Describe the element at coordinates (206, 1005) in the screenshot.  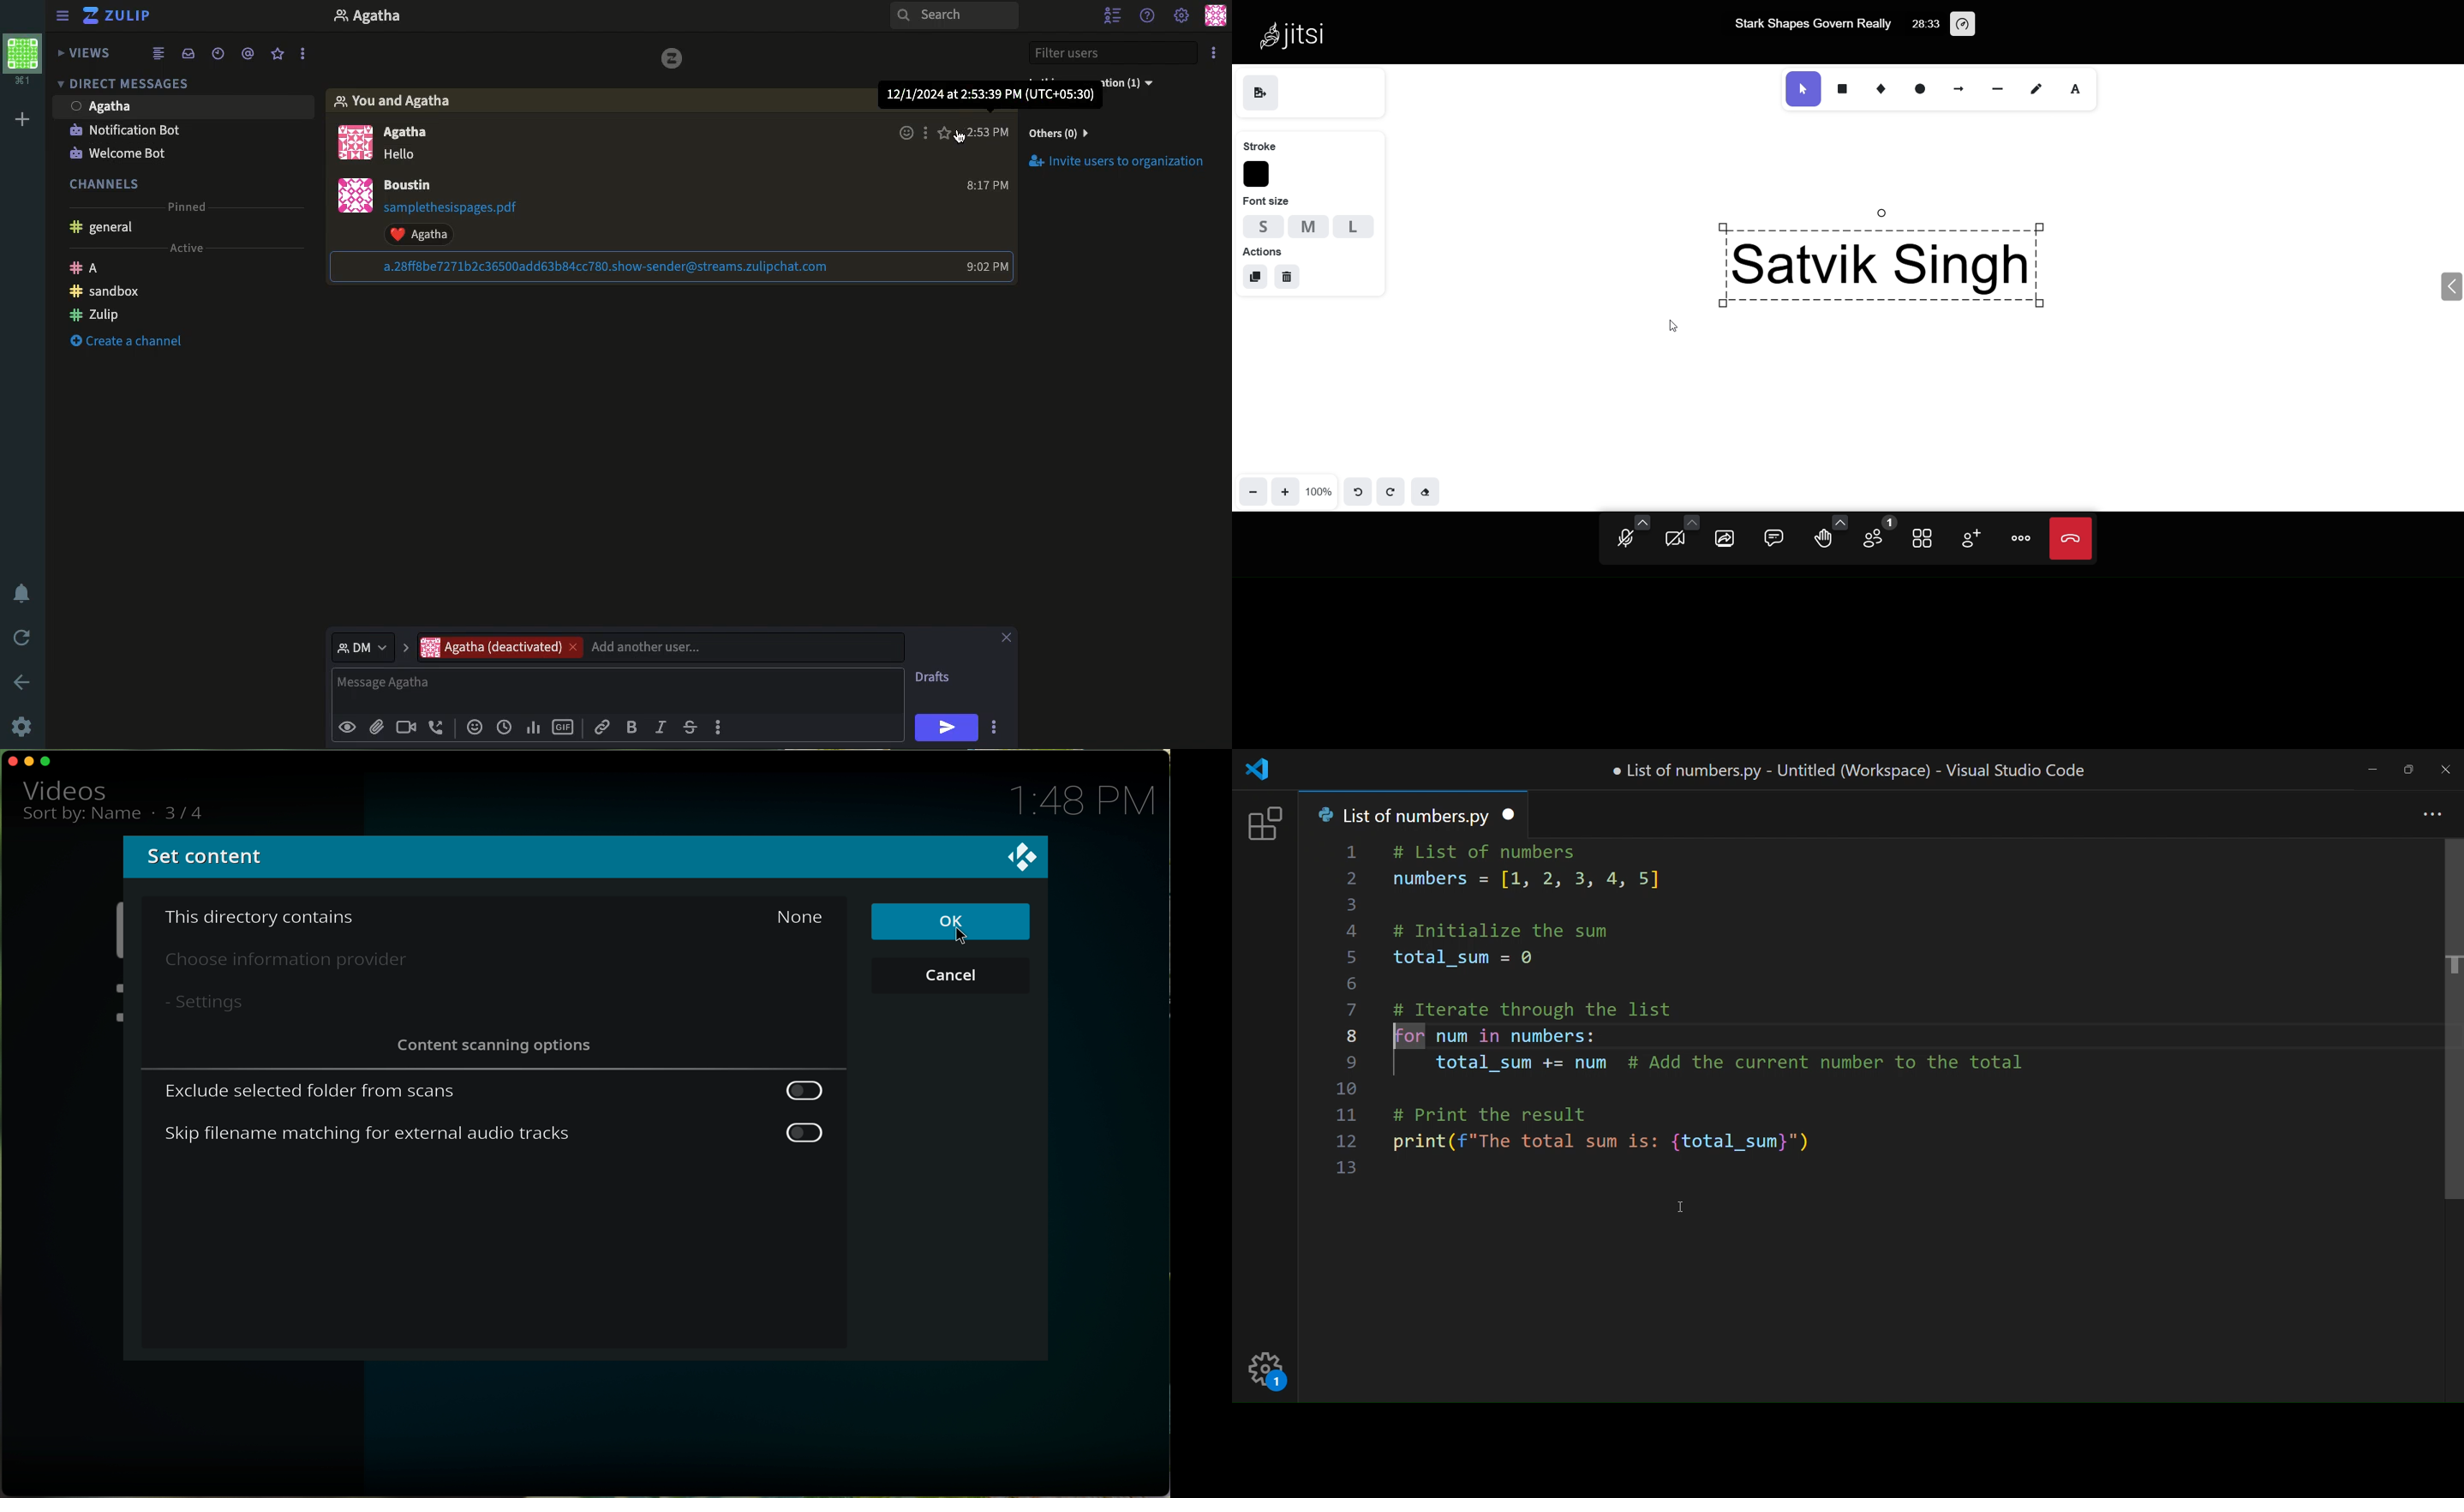
I see `settings` at that location.